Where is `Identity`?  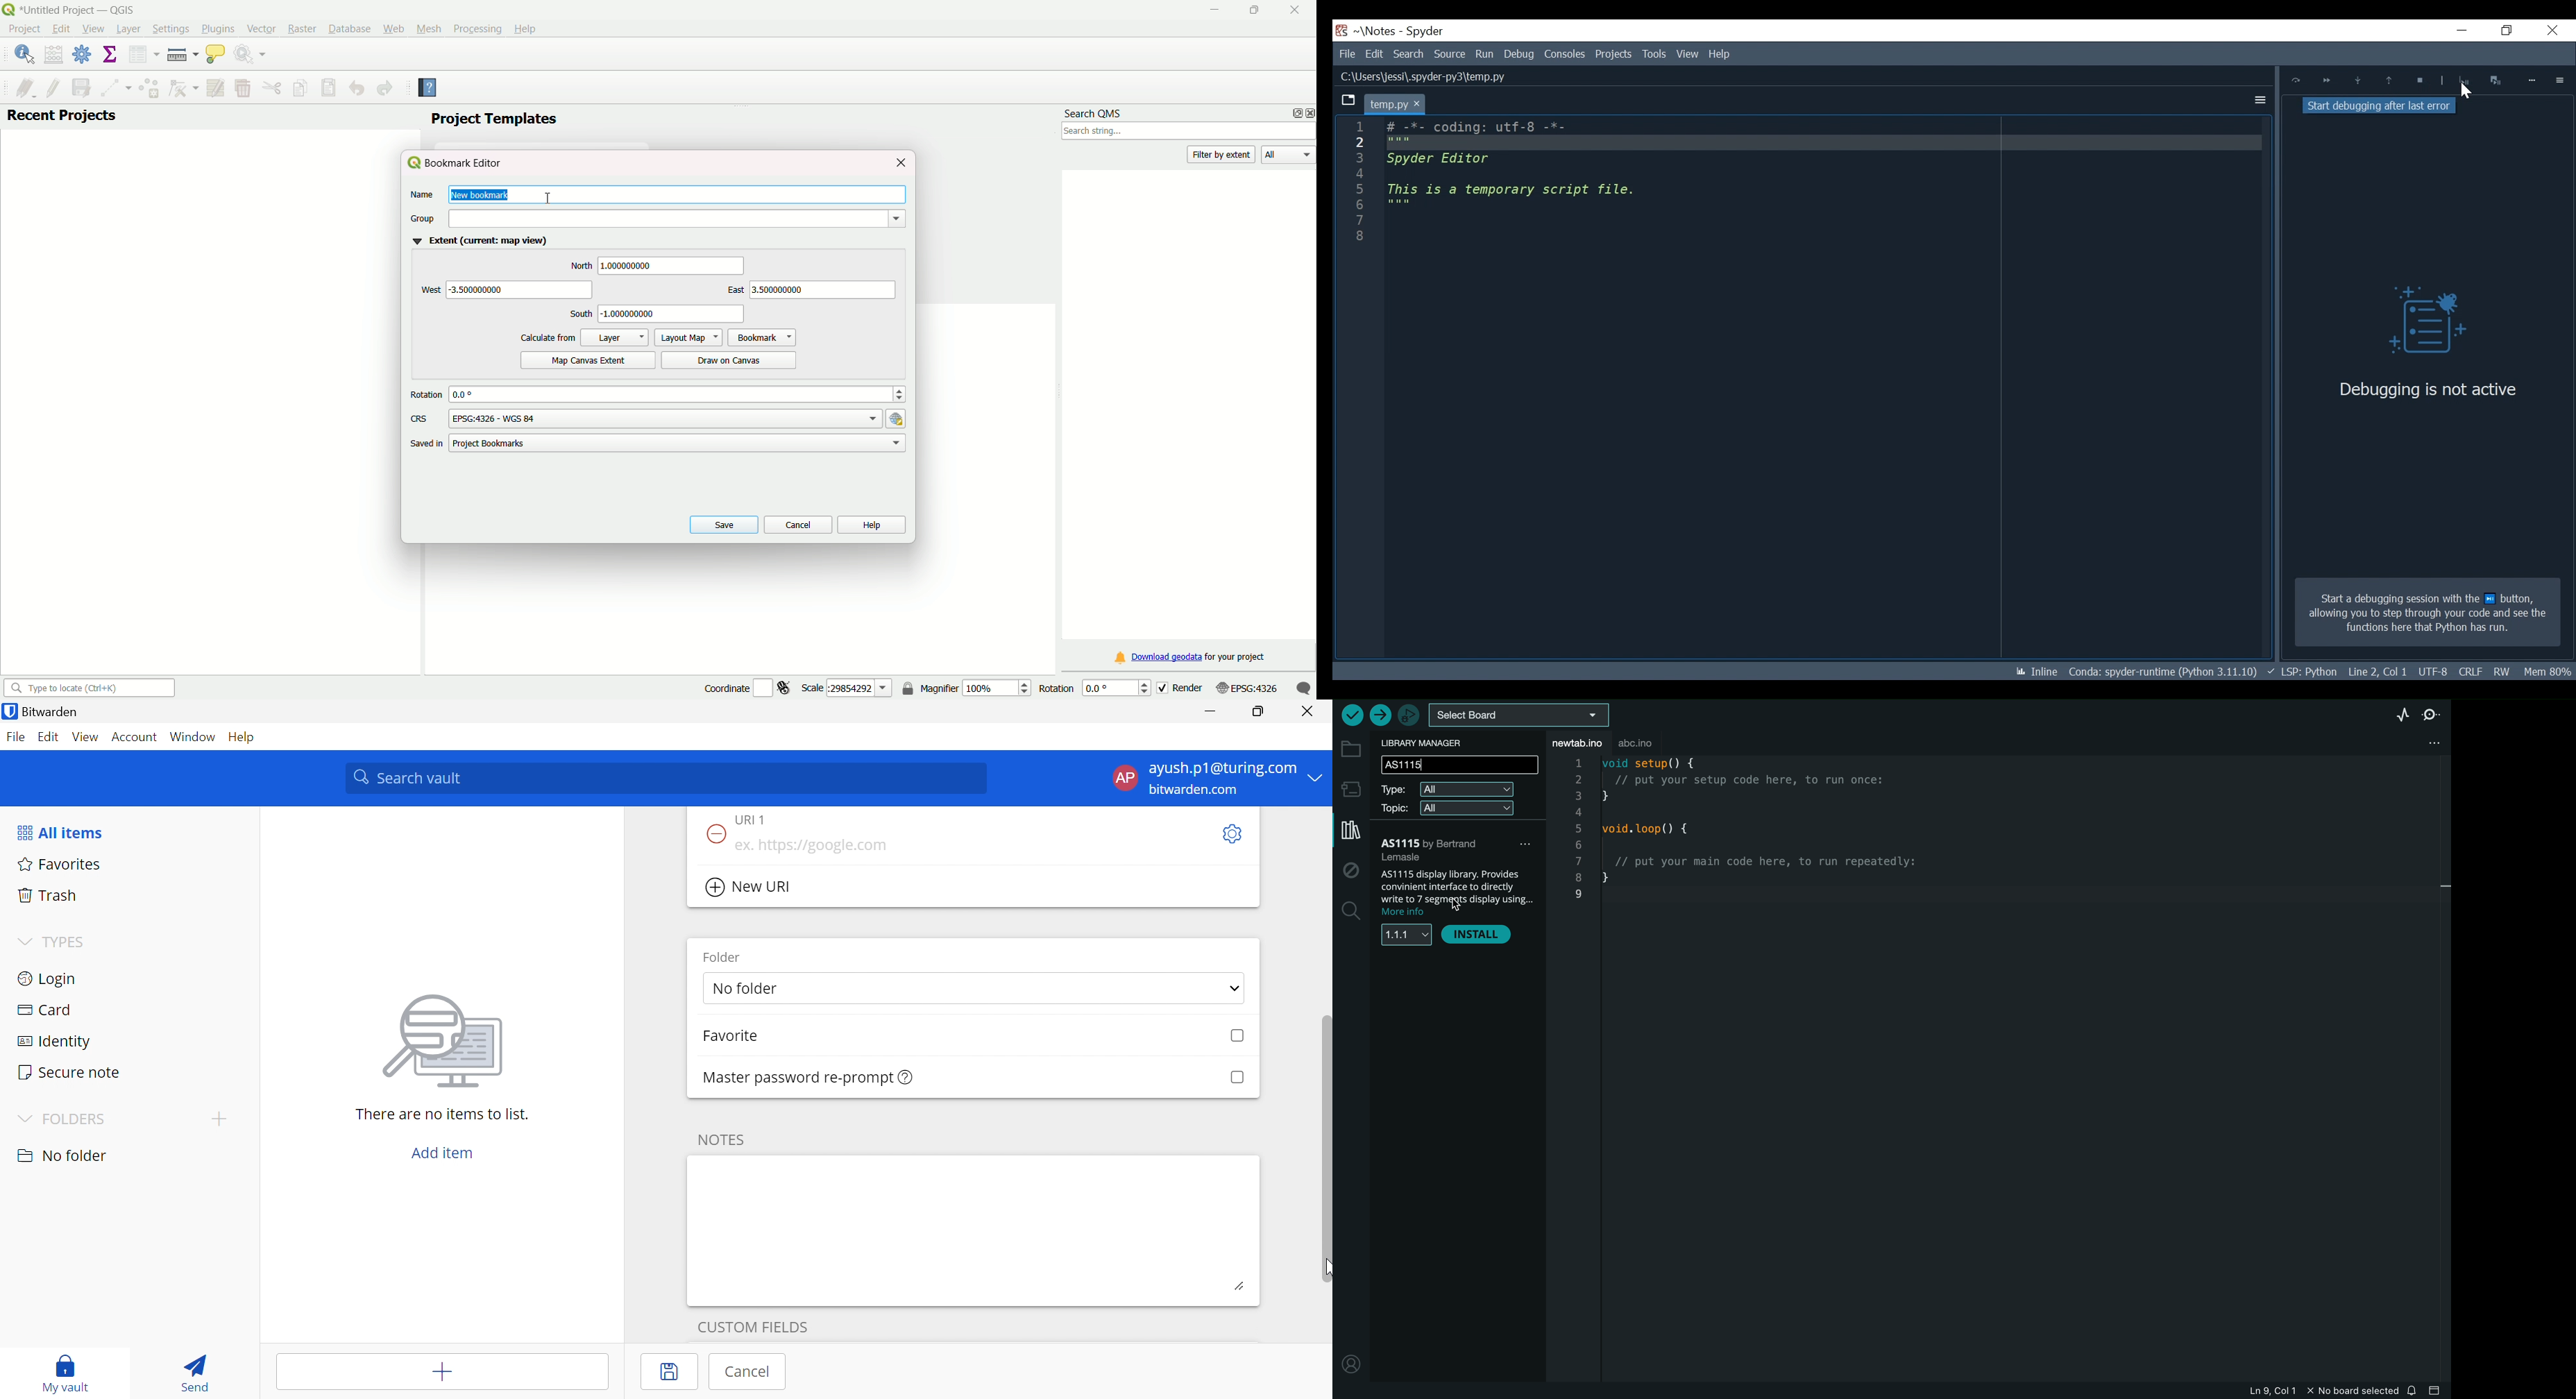
Identity is located at coordinates (56, 1042).